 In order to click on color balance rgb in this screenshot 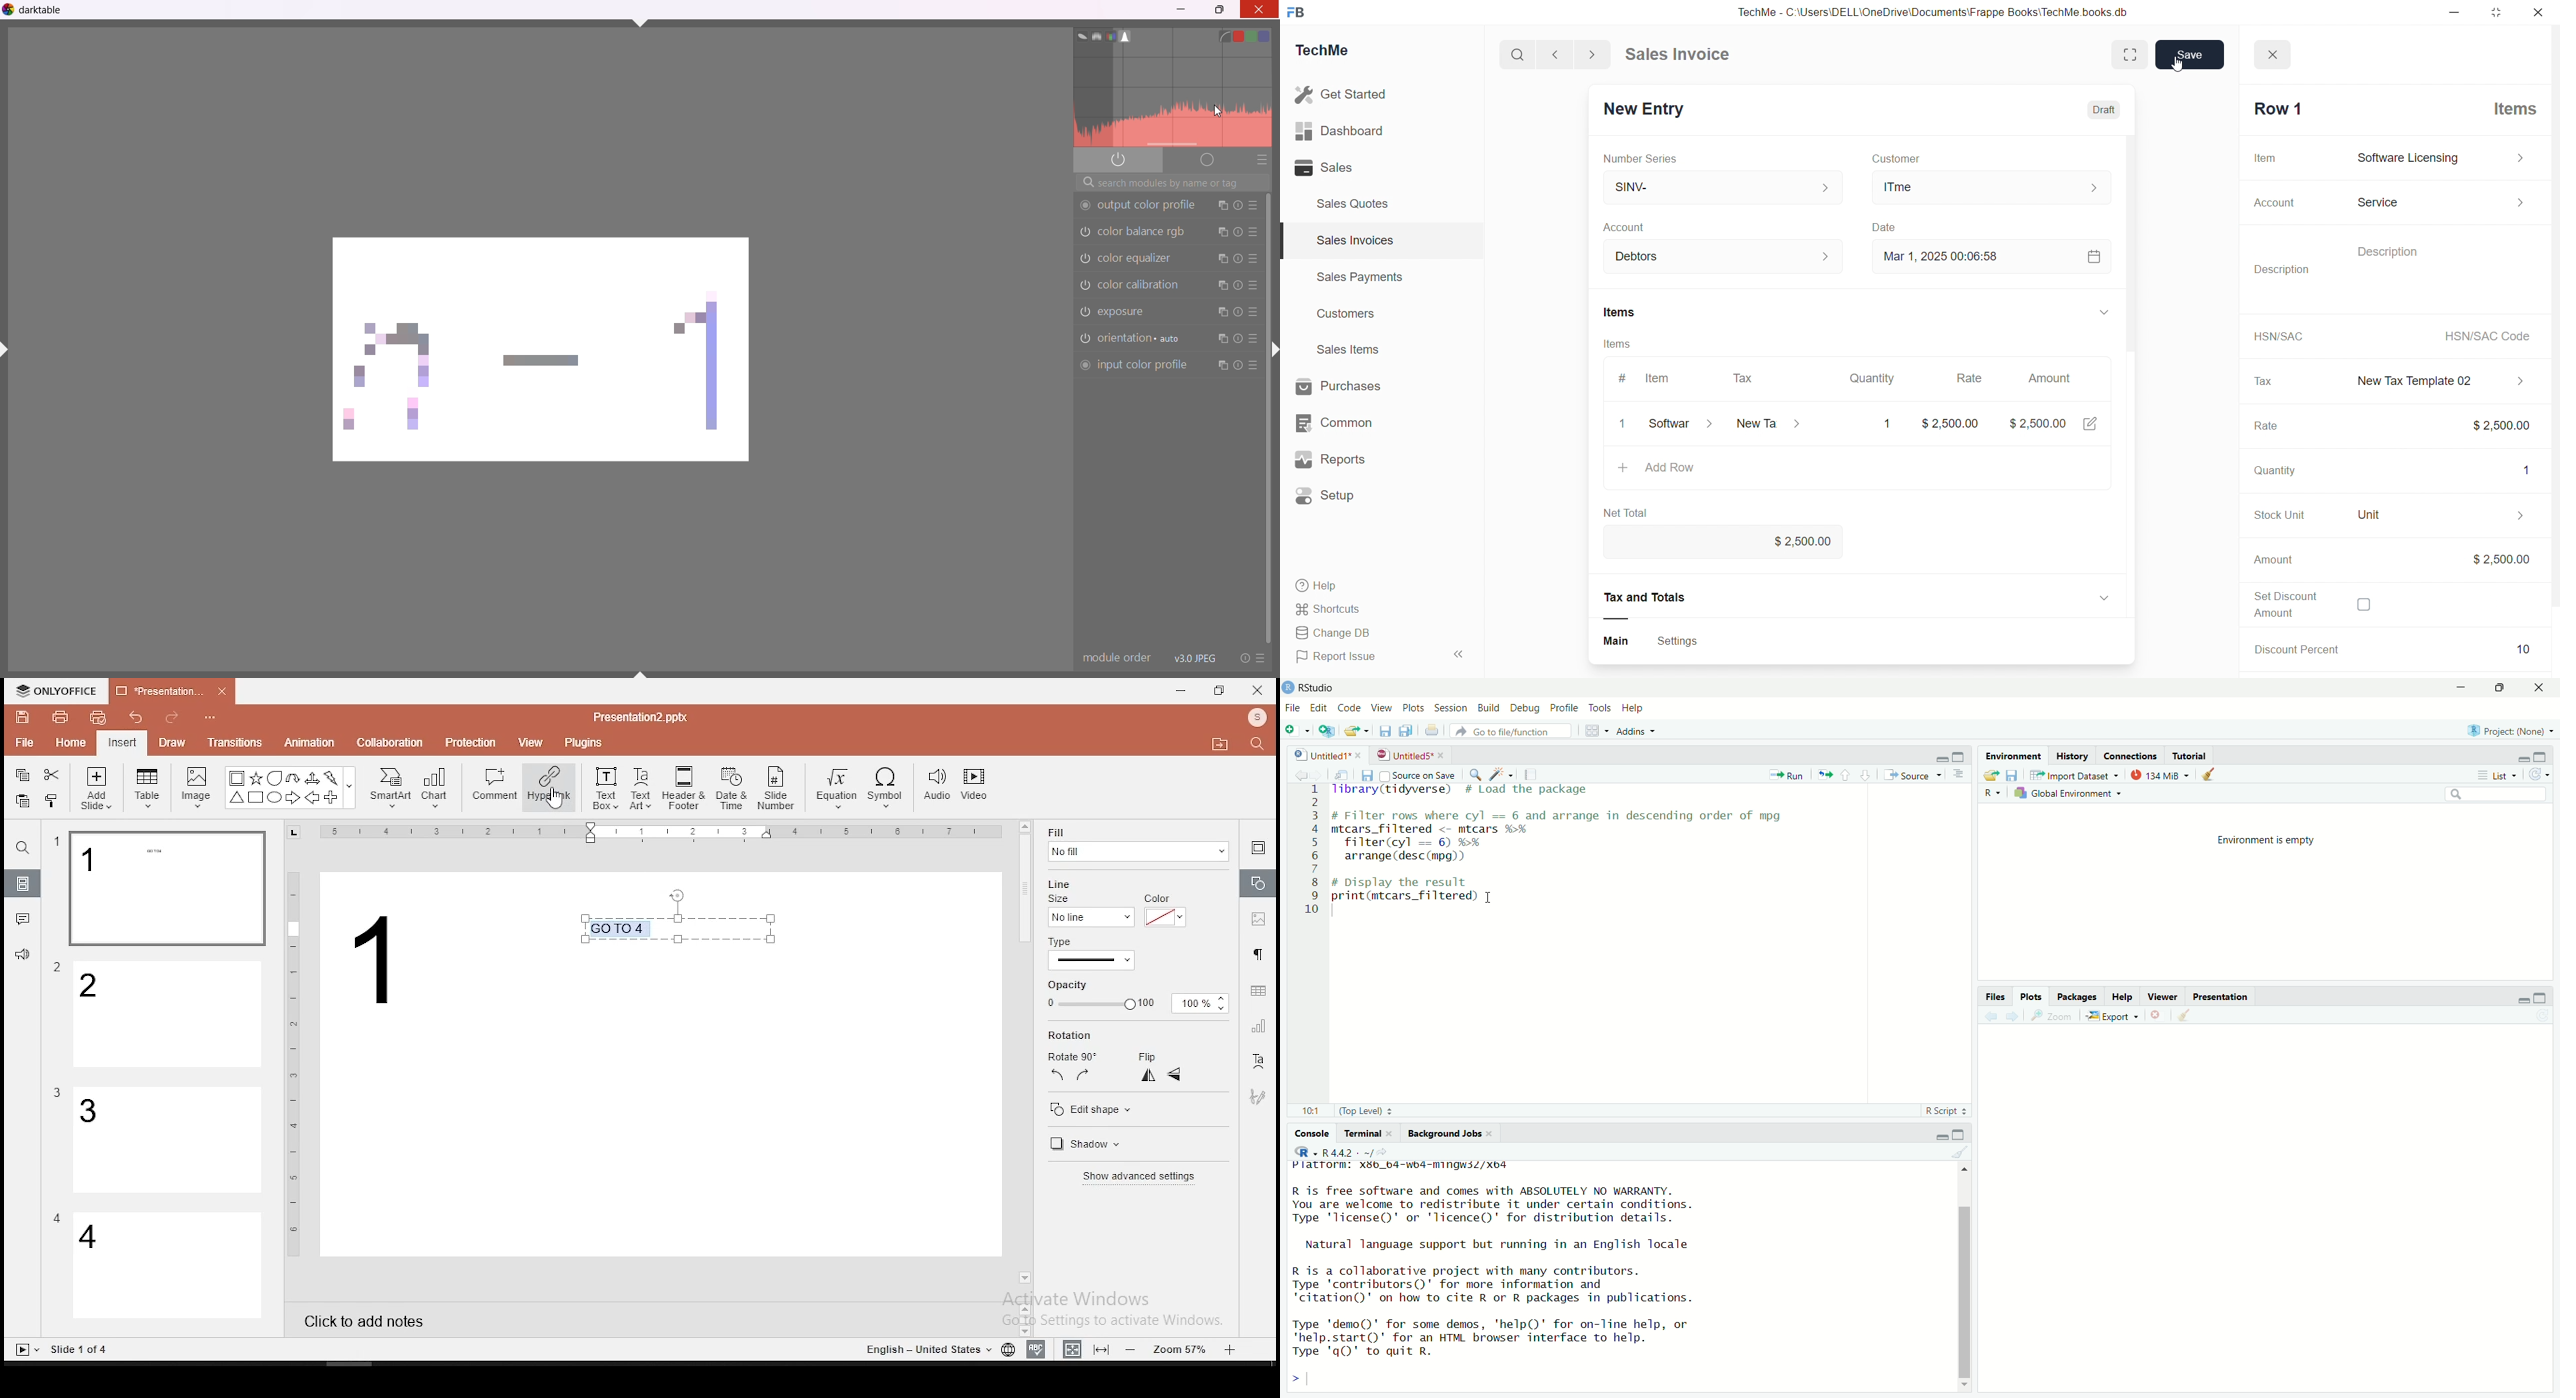, I will do `click(1145, 235)`.